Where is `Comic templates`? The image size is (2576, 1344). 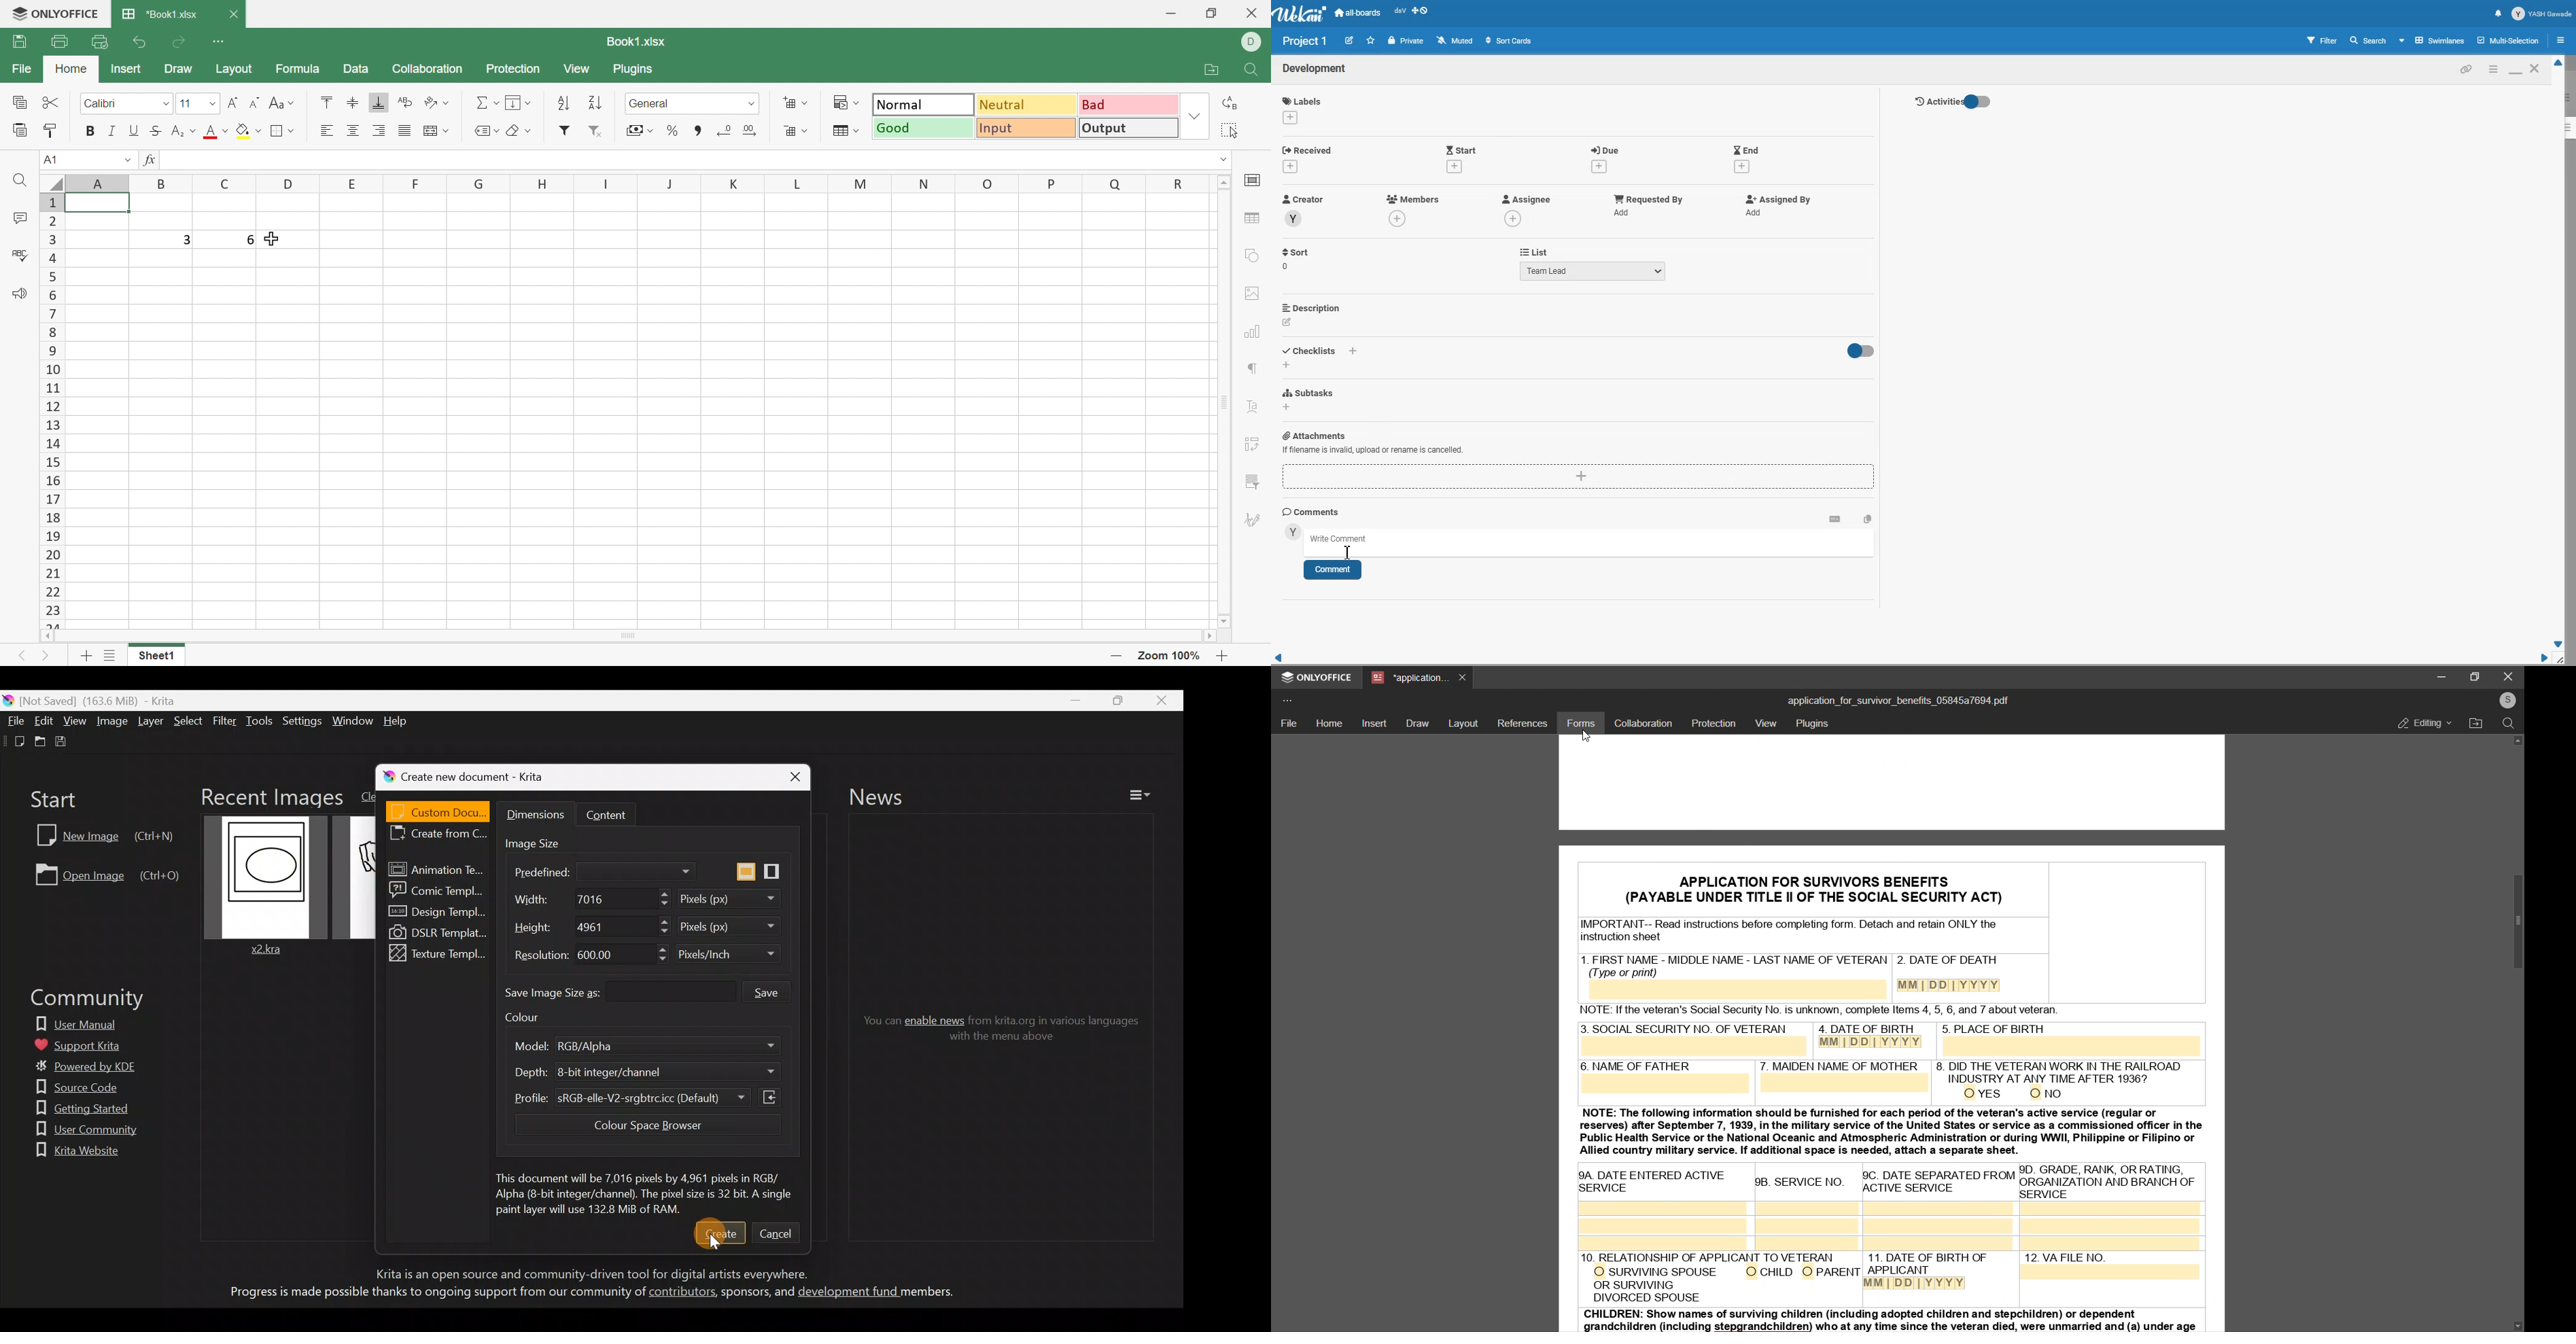 Comic templates is located at coordinates (439, 889).